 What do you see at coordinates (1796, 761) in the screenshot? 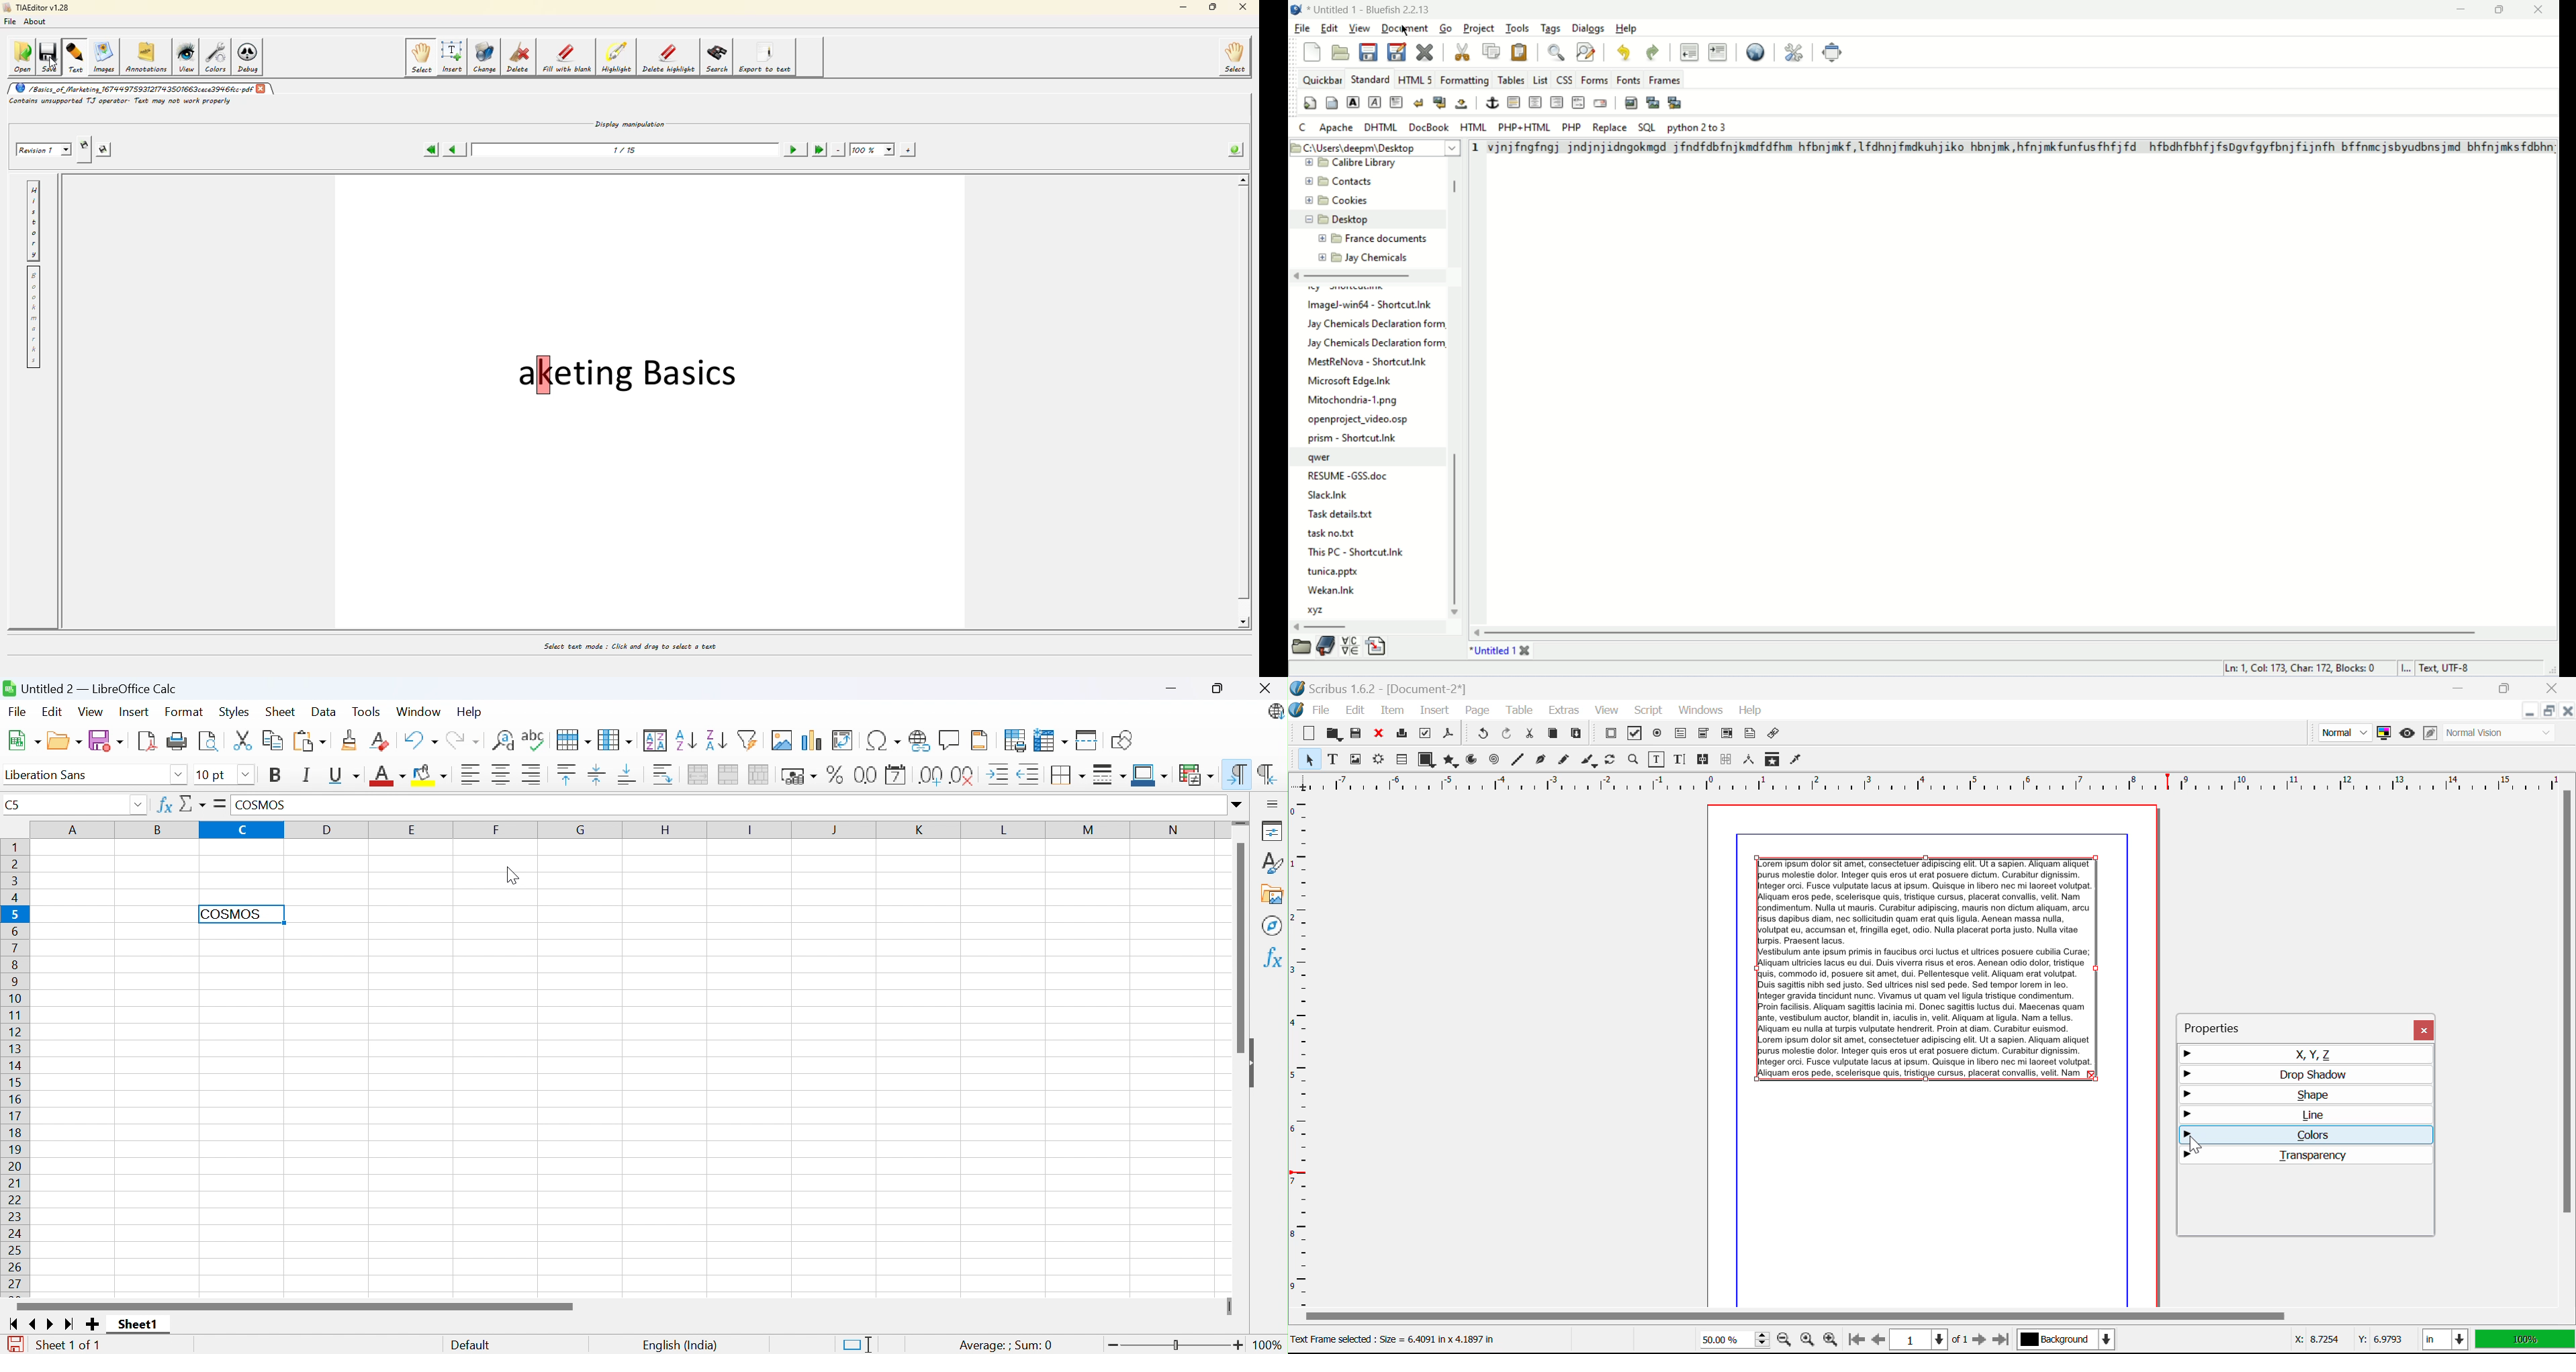
I see `Eyedropper` at bounding box center [1796, 761].